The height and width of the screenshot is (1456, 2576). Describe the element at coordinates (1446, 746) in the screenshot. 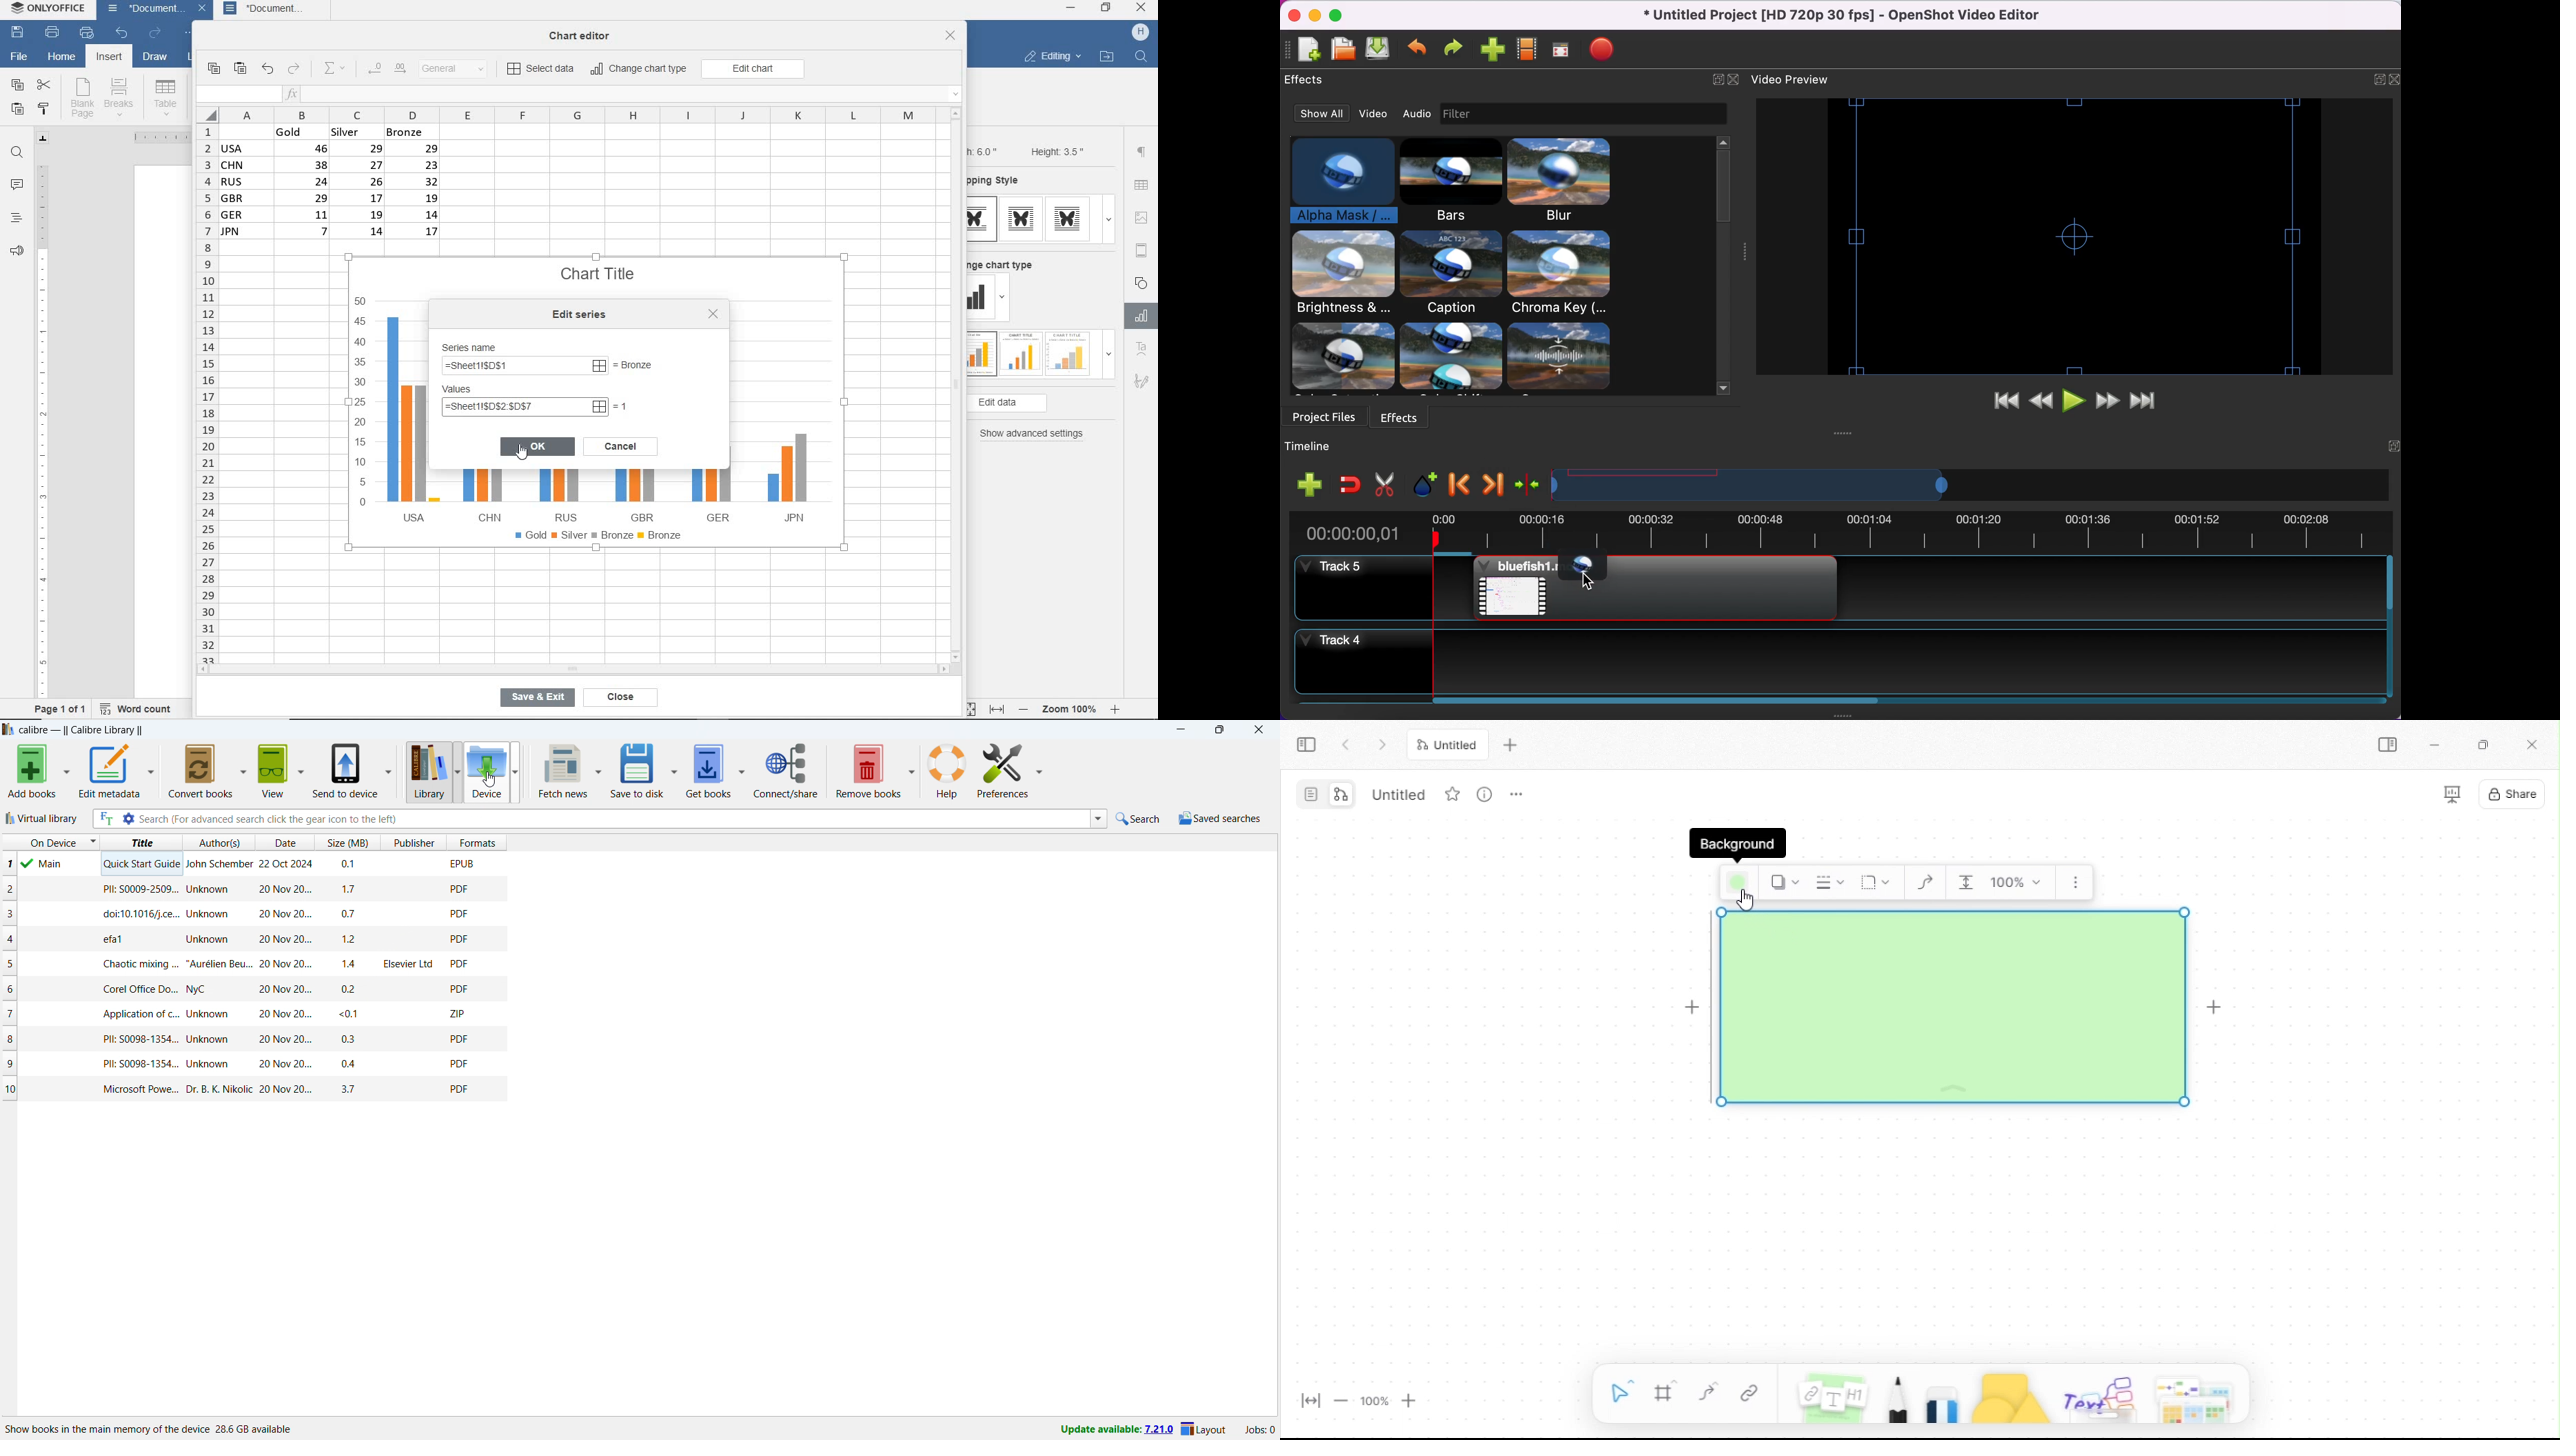

I see `untitled` at that location.